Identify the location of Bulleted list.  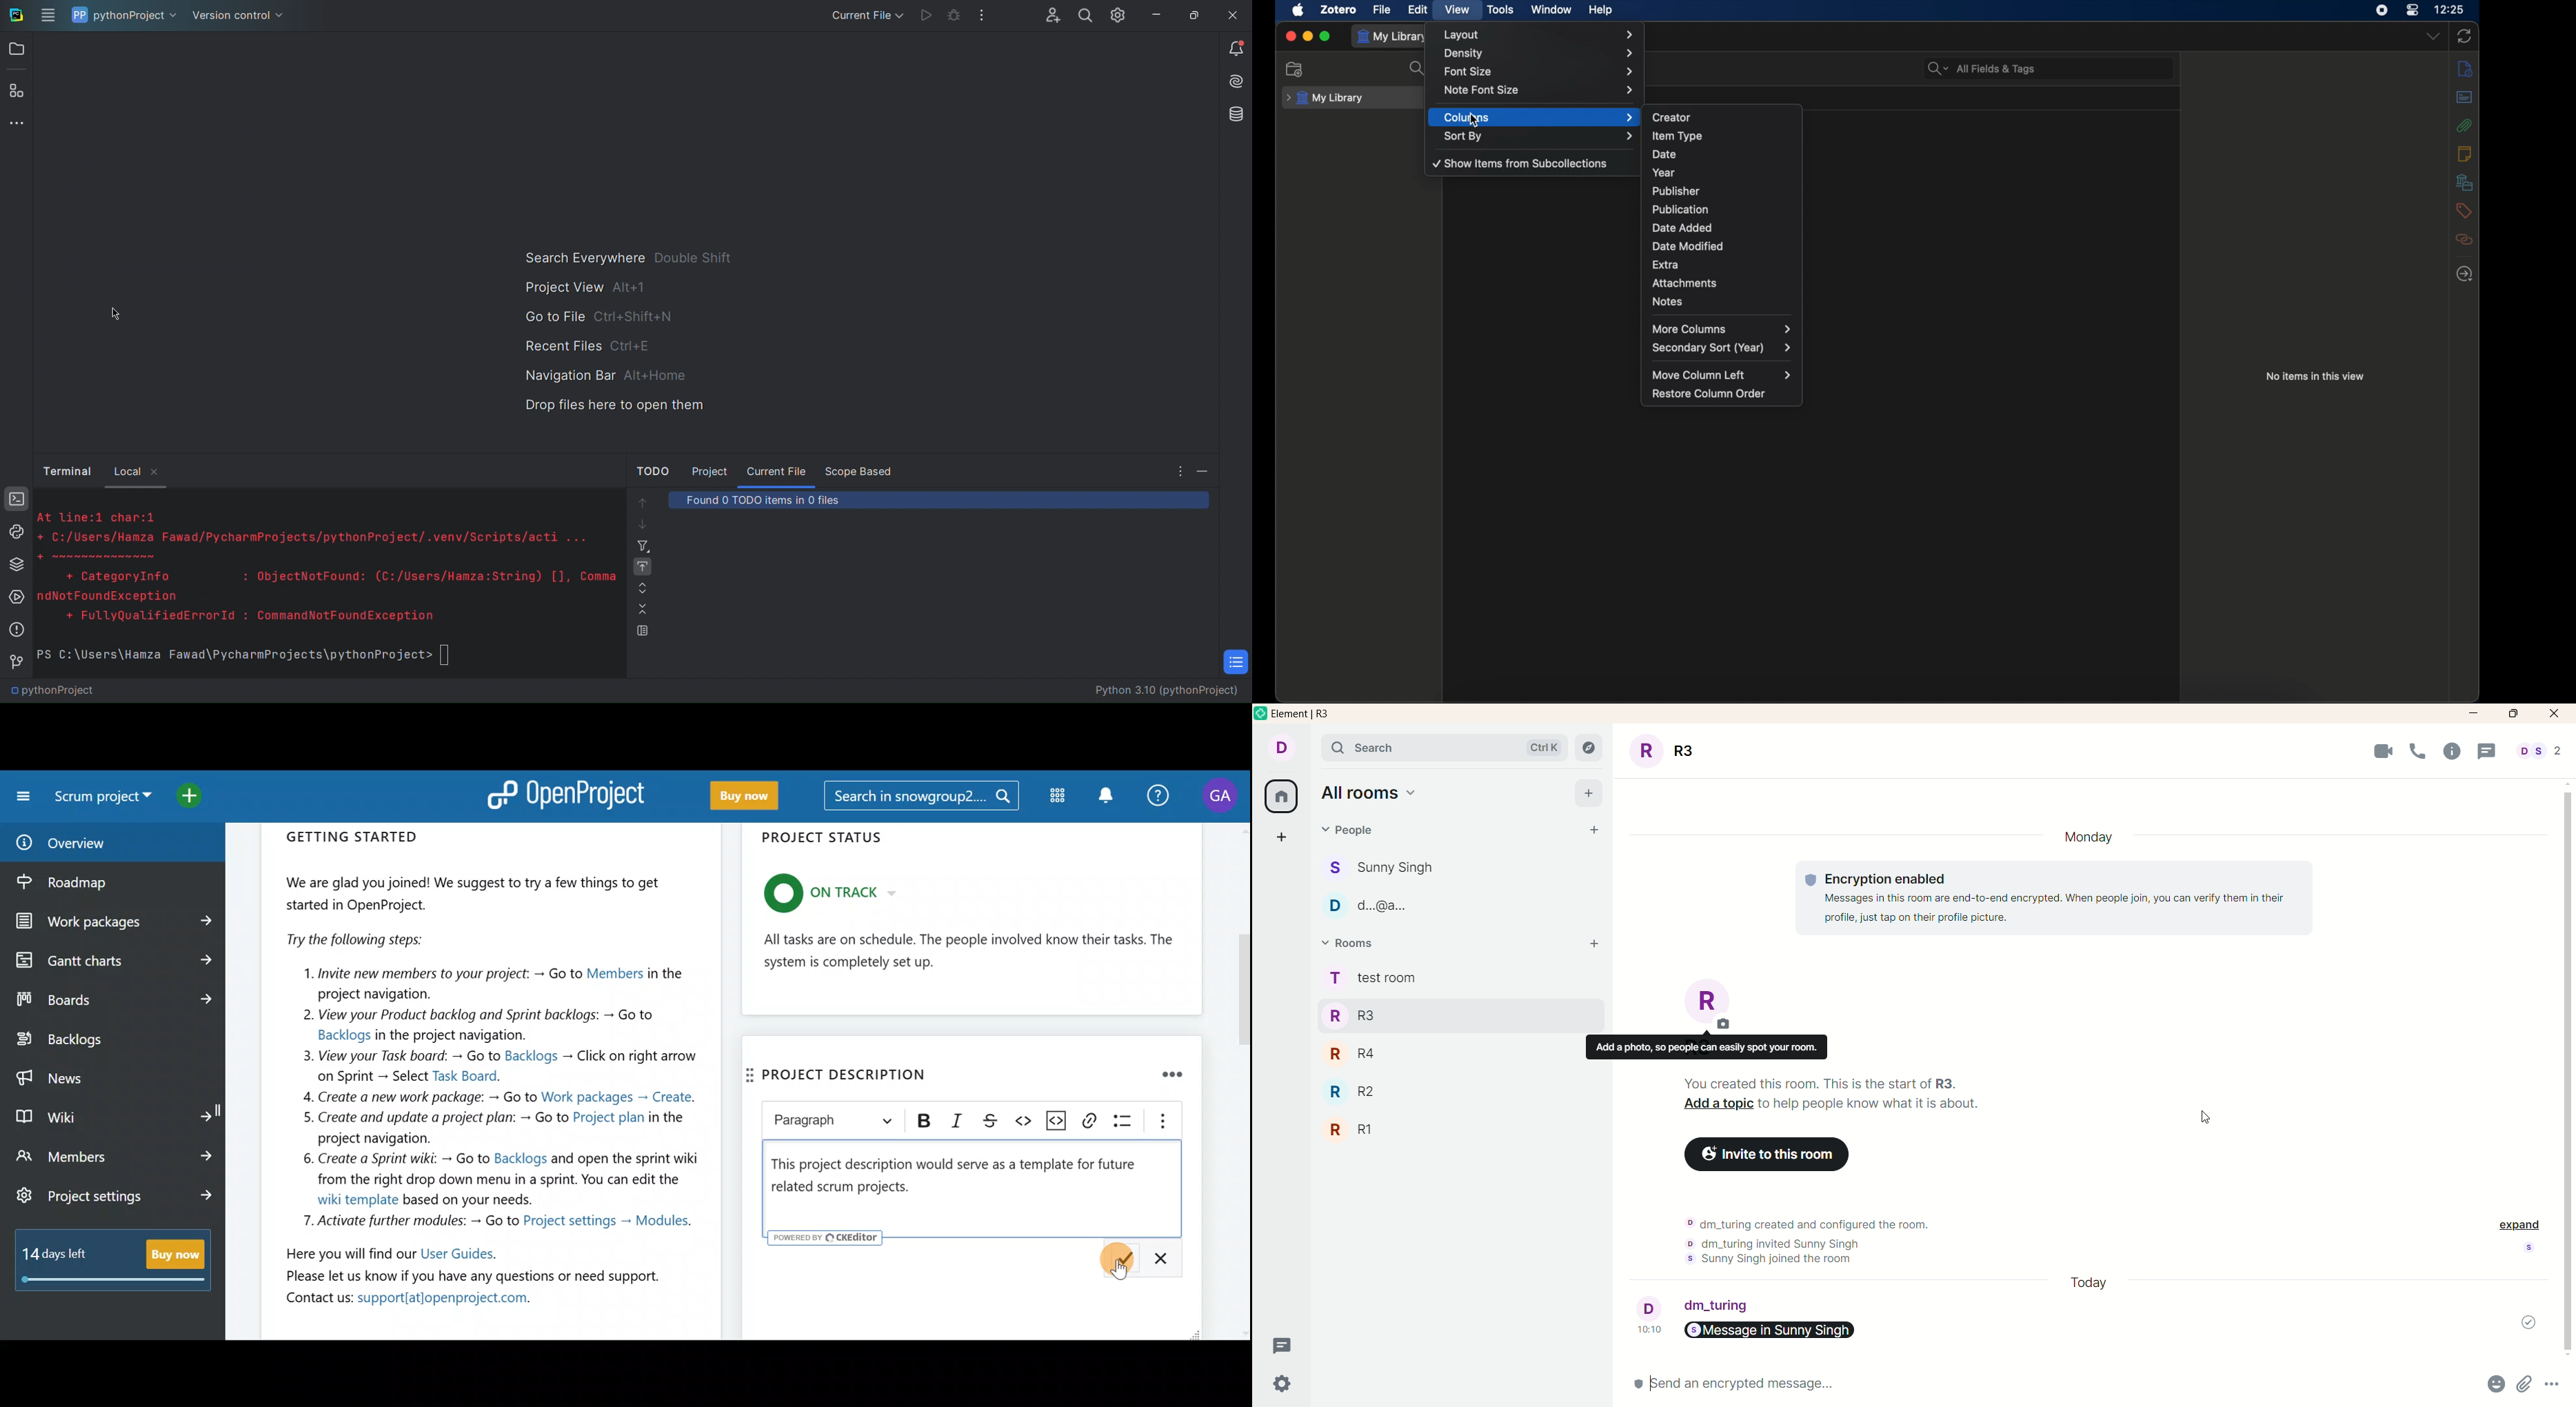
(1124, 1126).